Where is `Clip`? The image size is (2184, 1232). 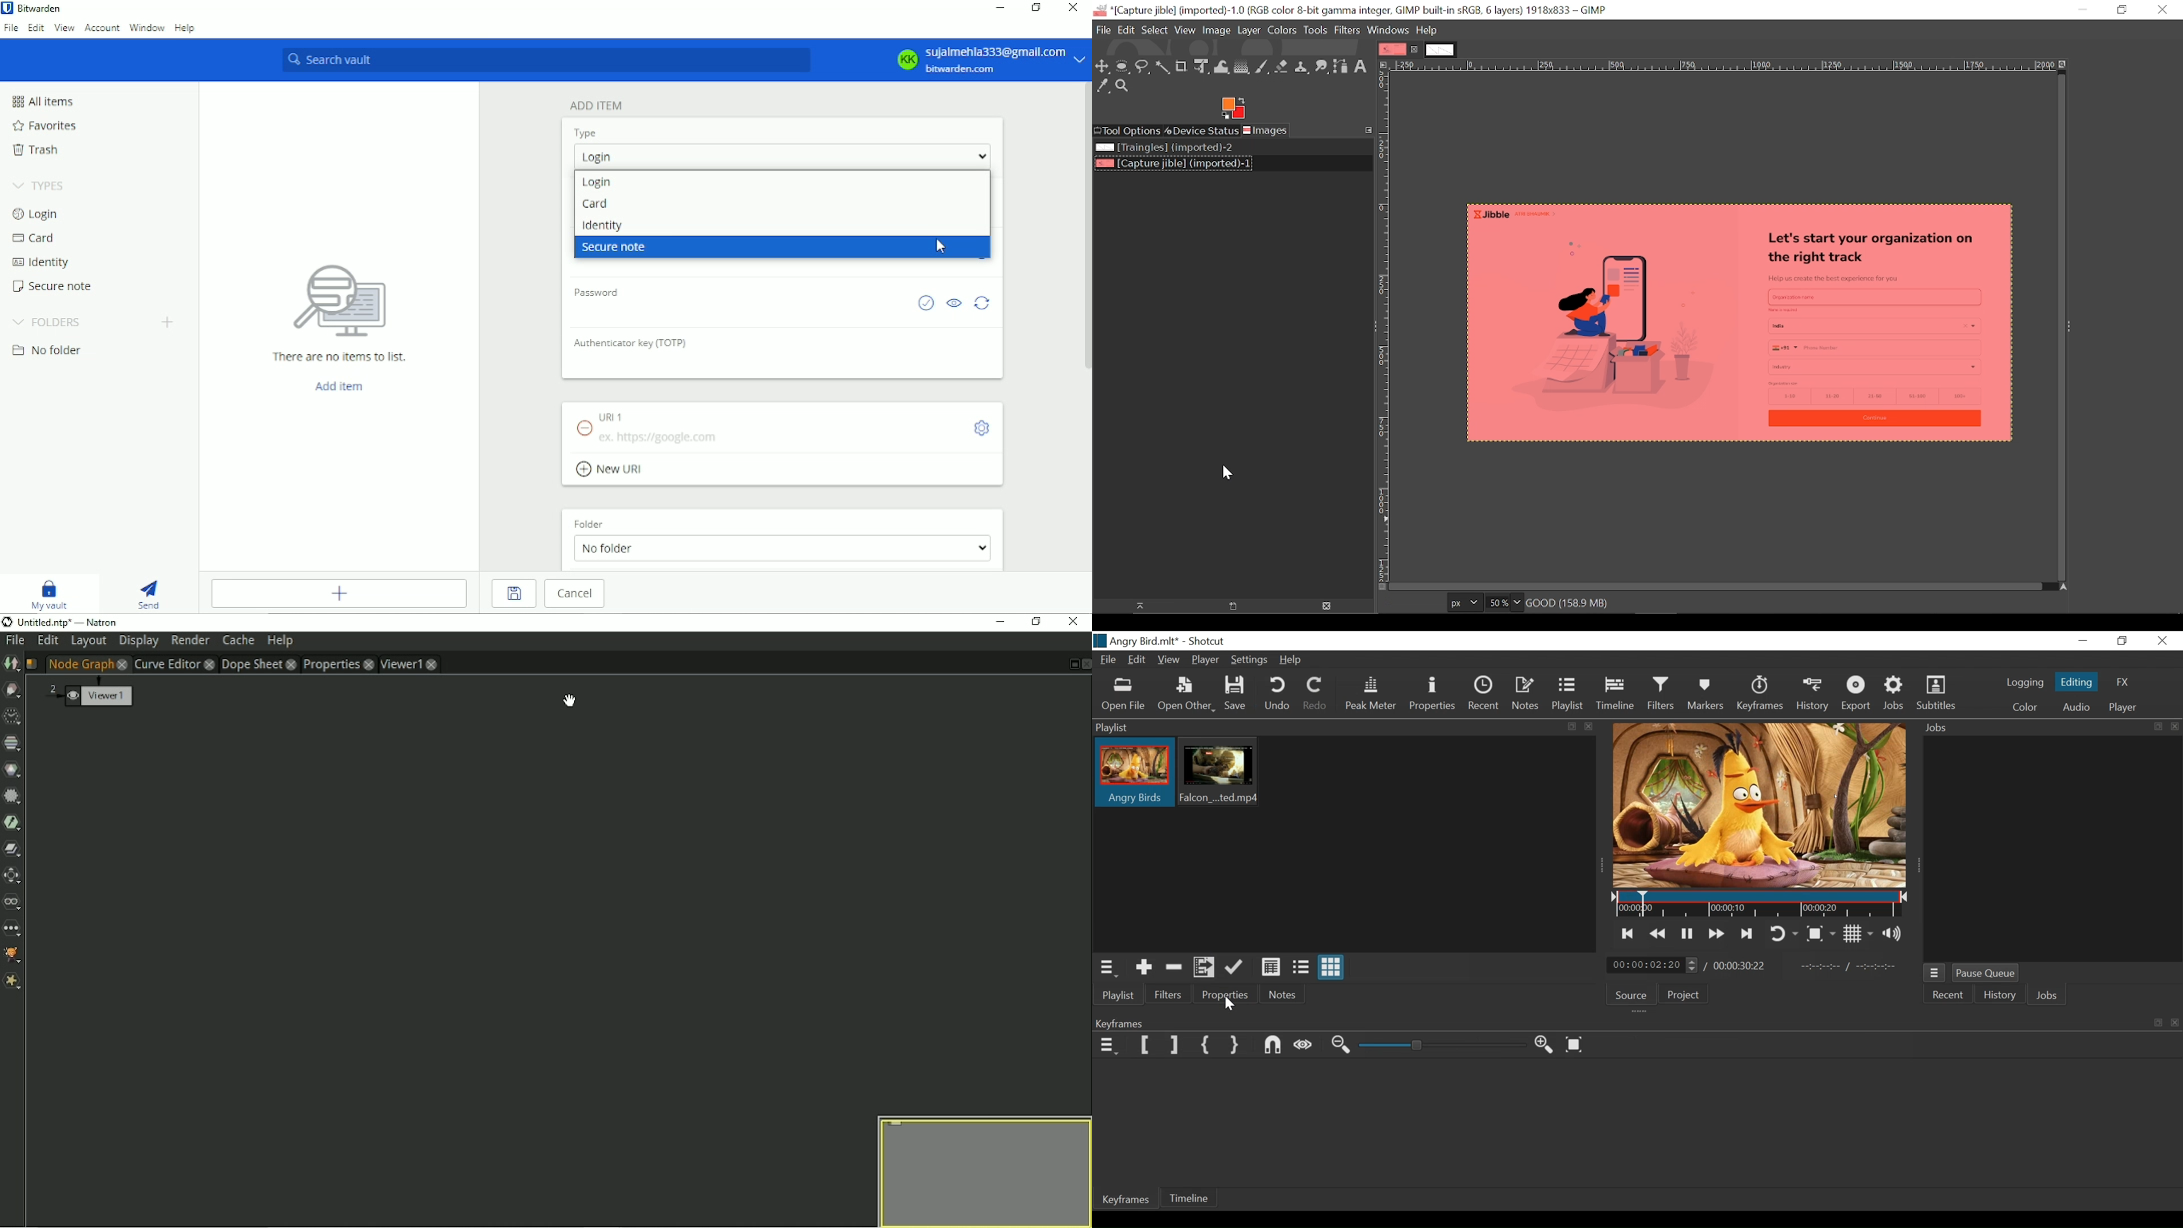 Clip is located at coordinates (1135, 773).